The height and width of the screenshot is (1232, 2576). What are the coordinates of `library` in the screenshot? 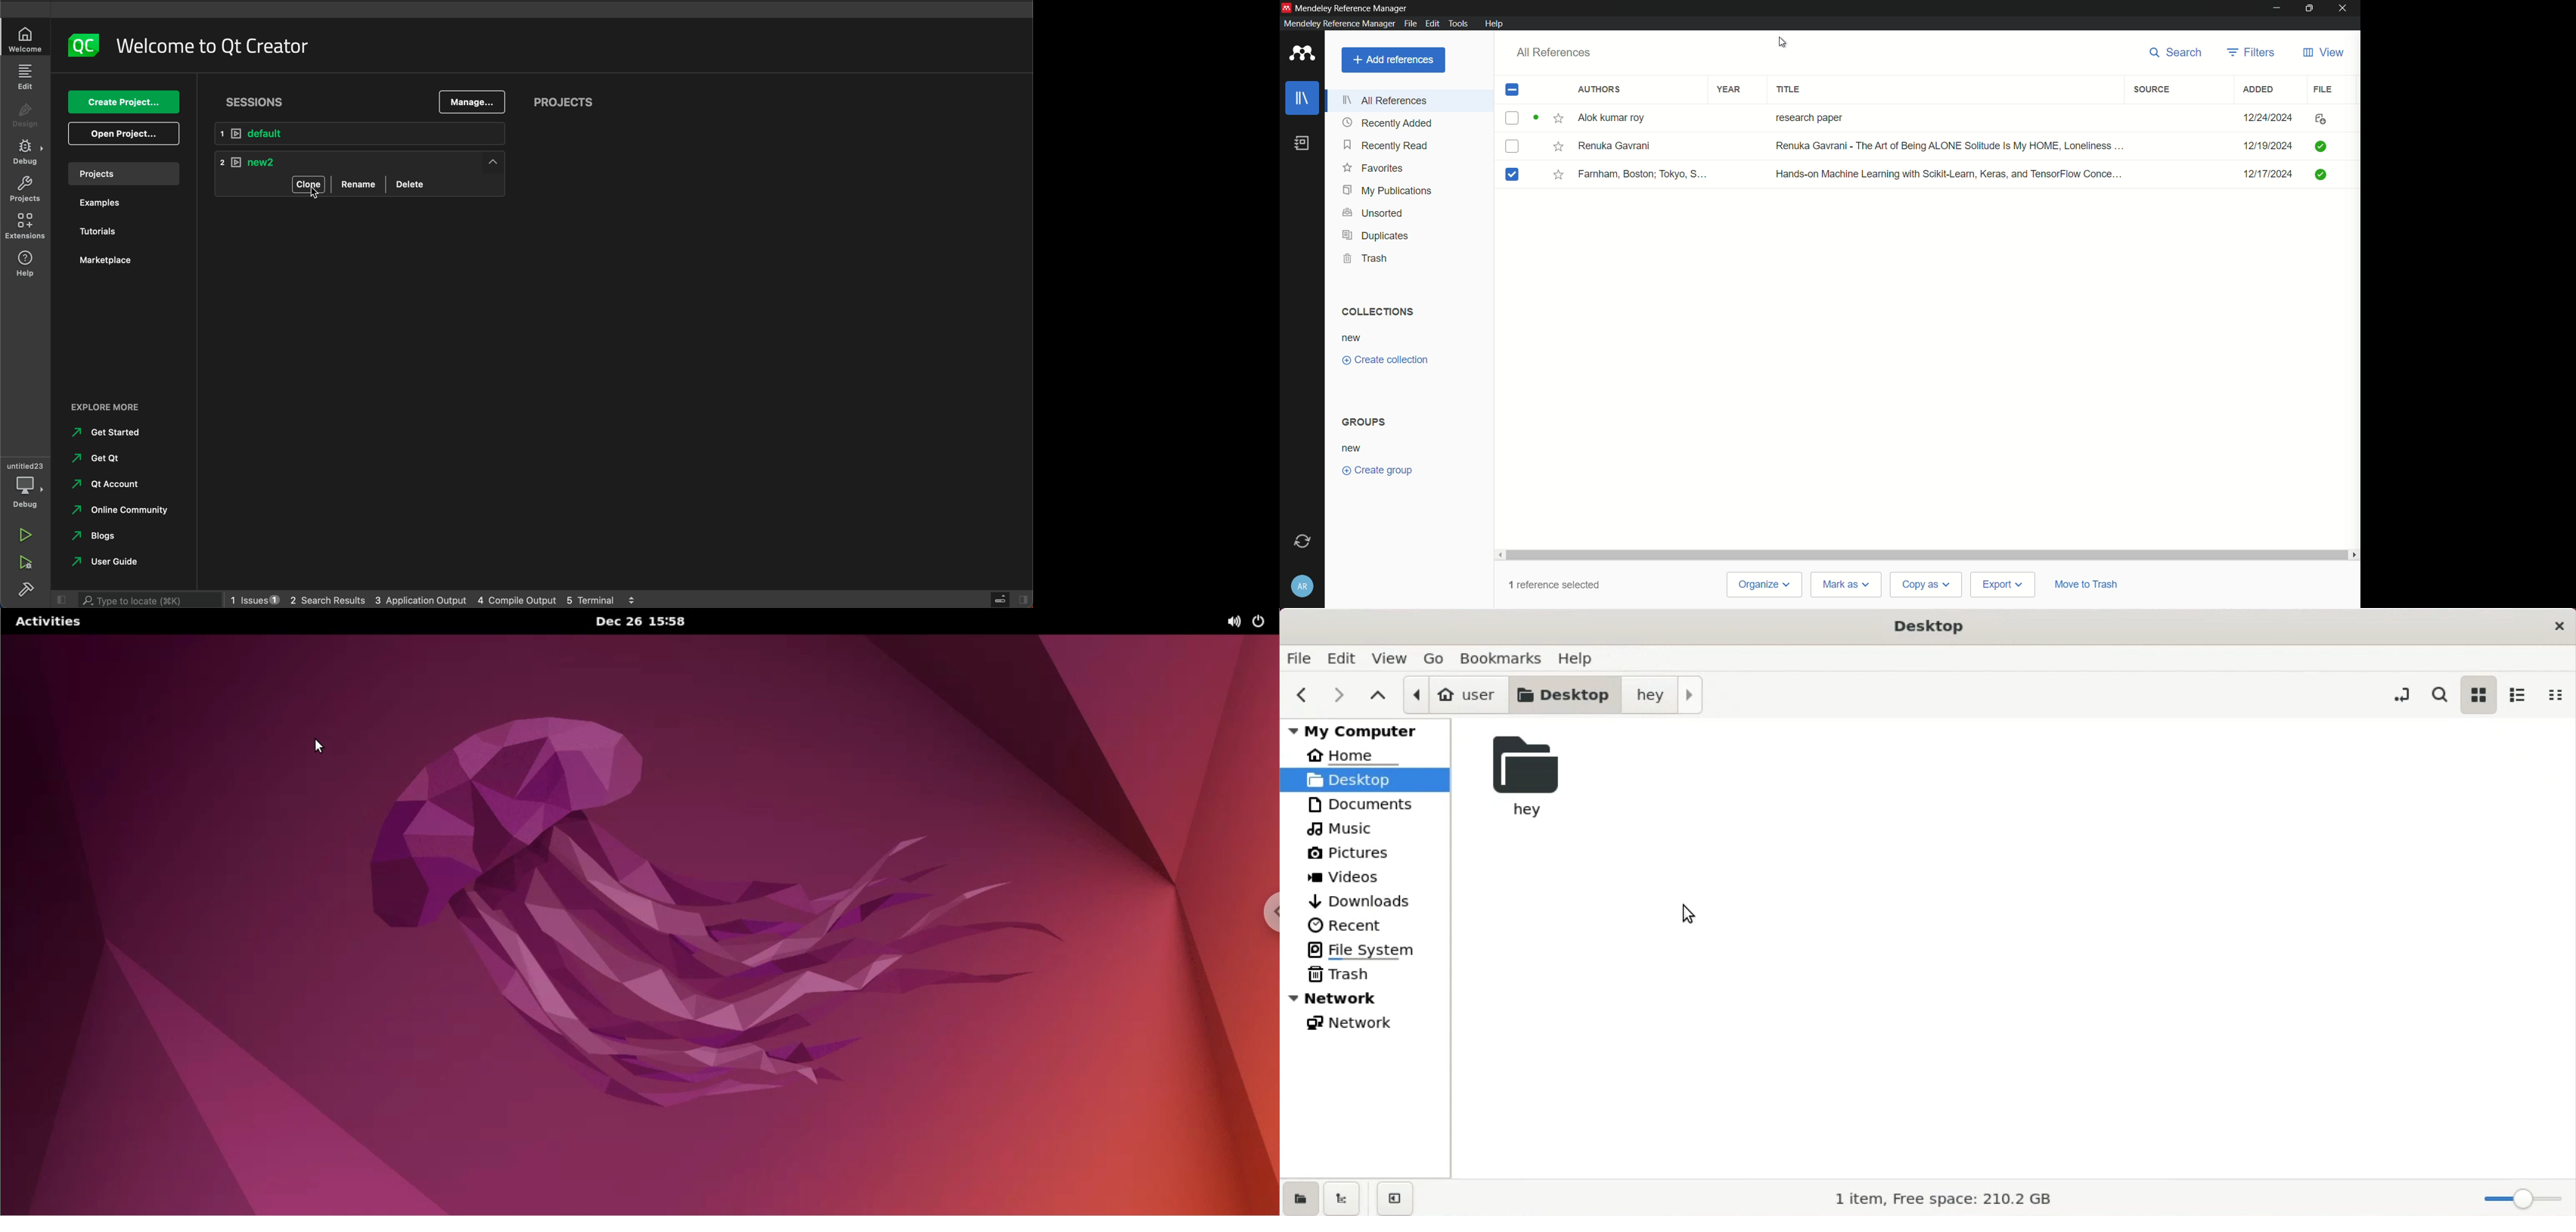 It's located at (1303, 99).